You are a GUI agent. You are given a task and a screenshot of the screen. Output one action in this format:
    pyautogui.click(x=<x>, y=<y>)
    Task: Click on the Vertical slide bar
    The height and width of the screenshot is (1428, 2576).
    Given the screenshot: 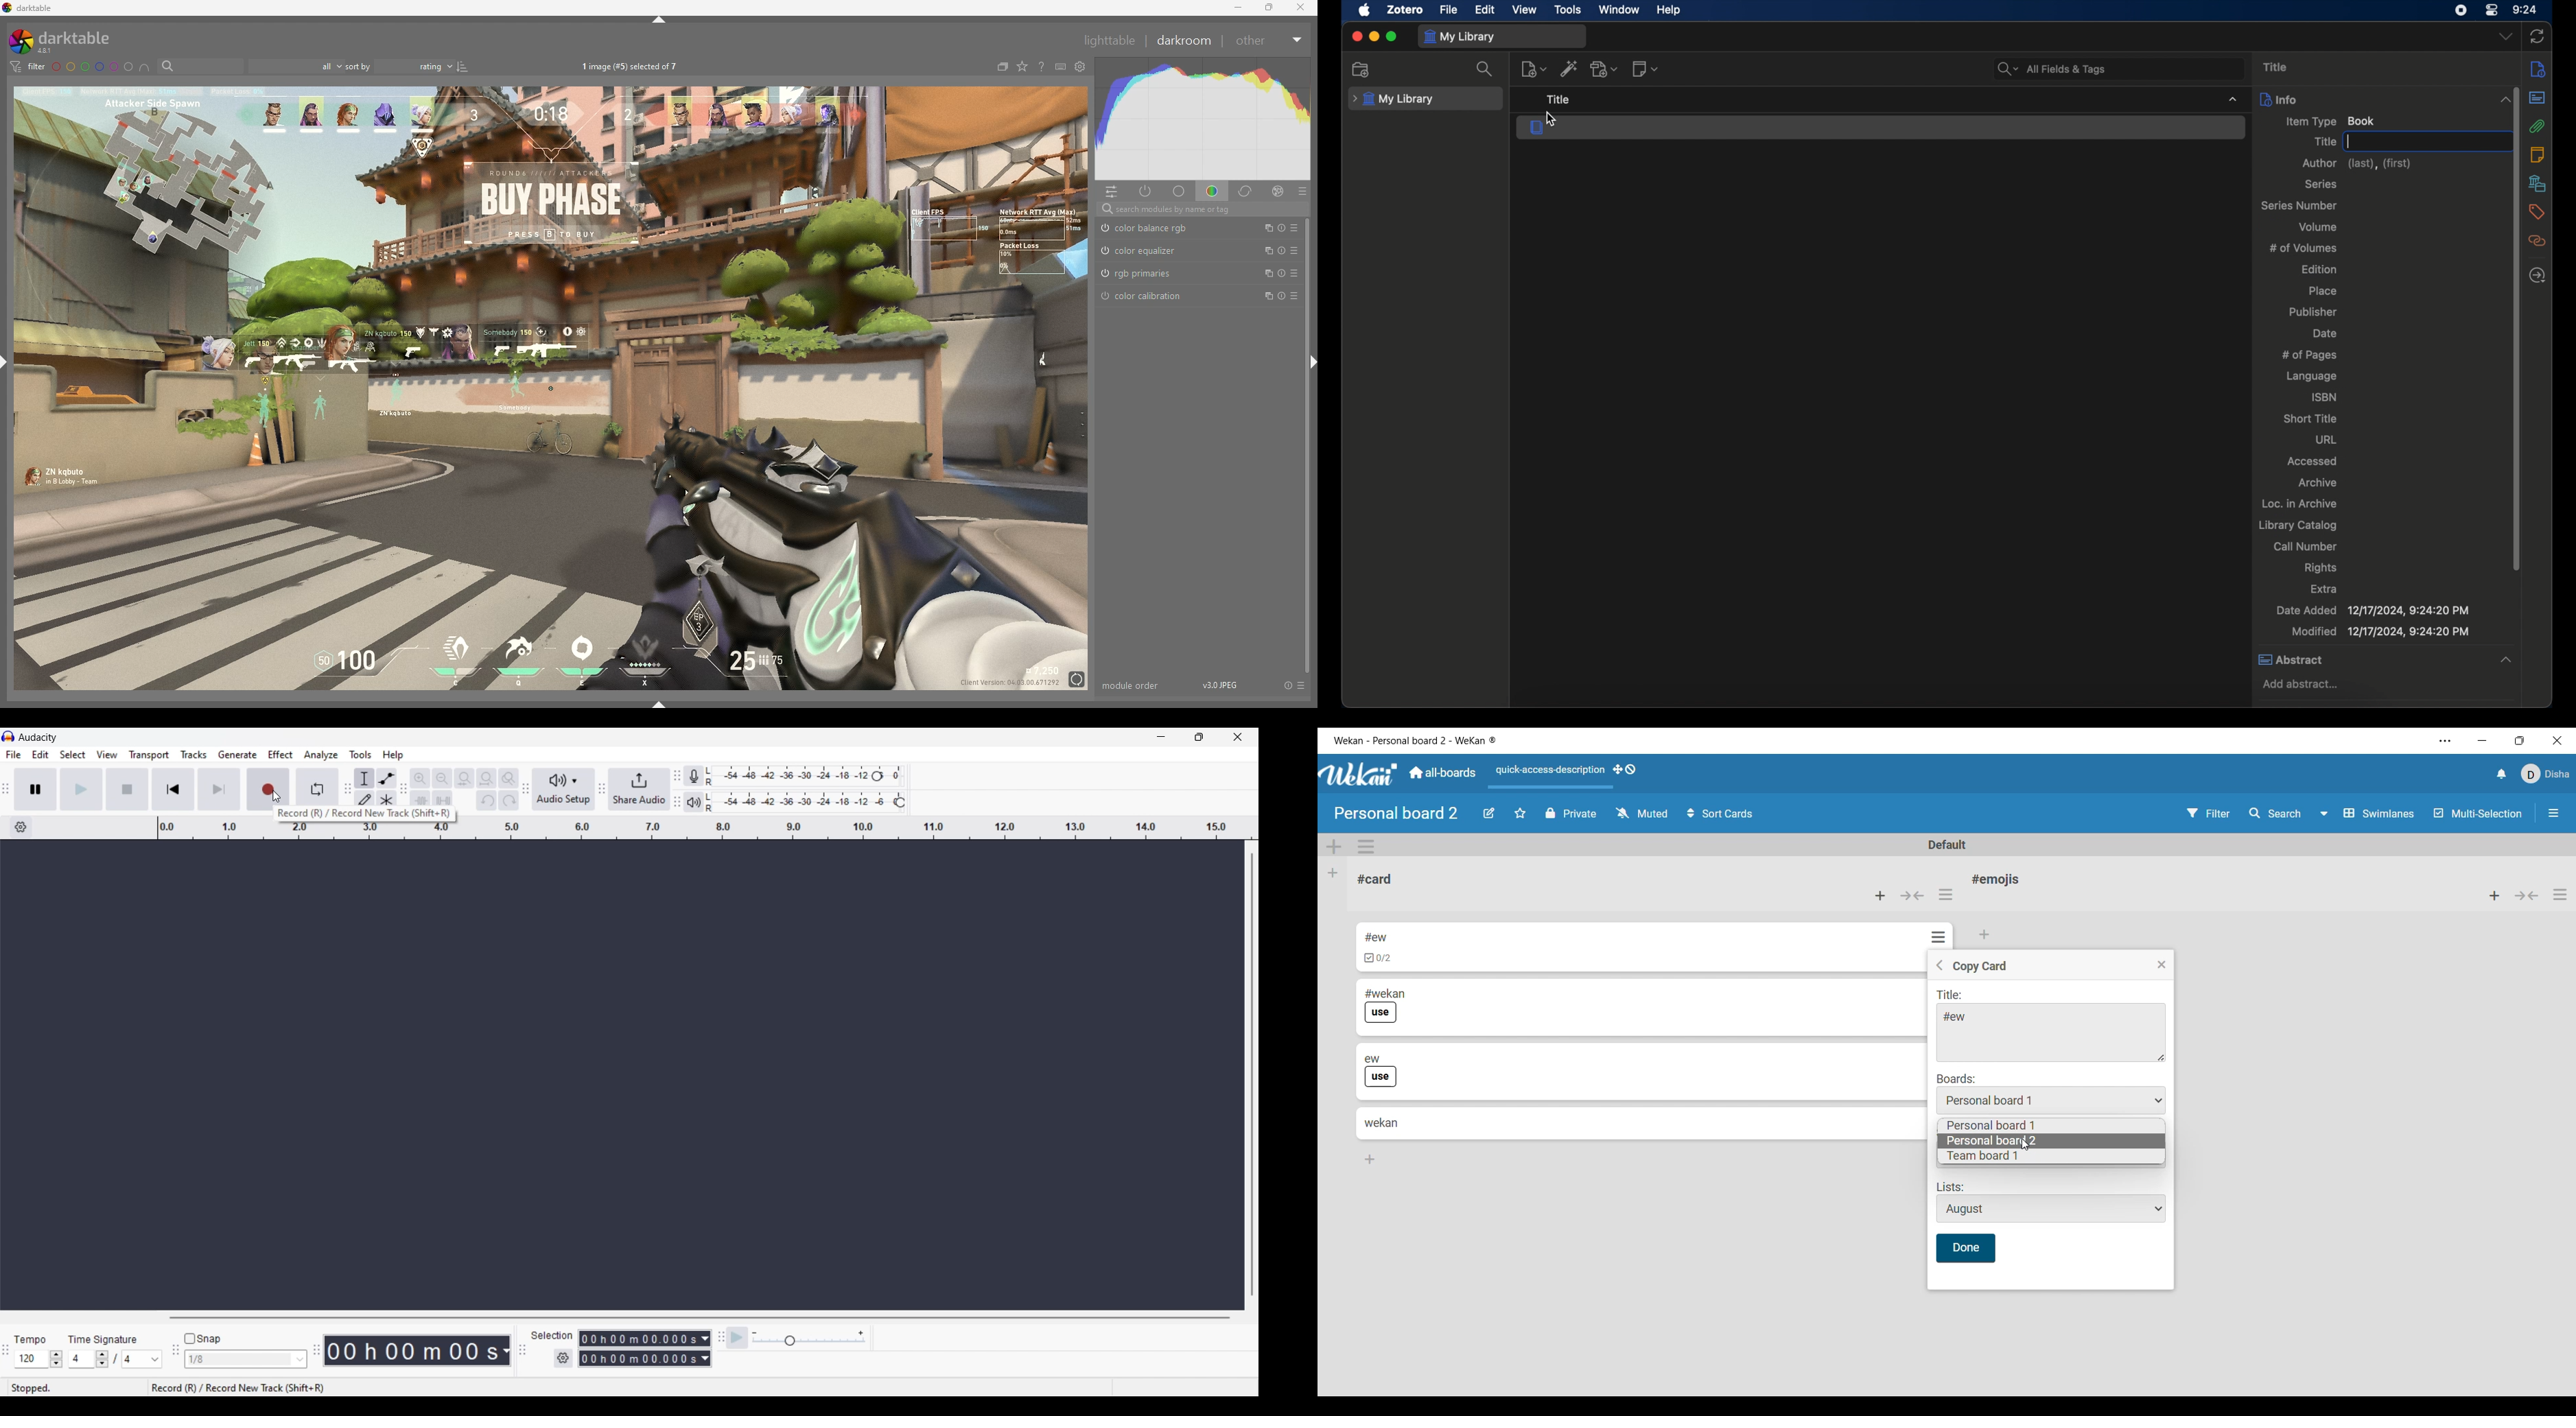 What is the action you would take?
    pyautogui.click(x=1256, y=1074)
    